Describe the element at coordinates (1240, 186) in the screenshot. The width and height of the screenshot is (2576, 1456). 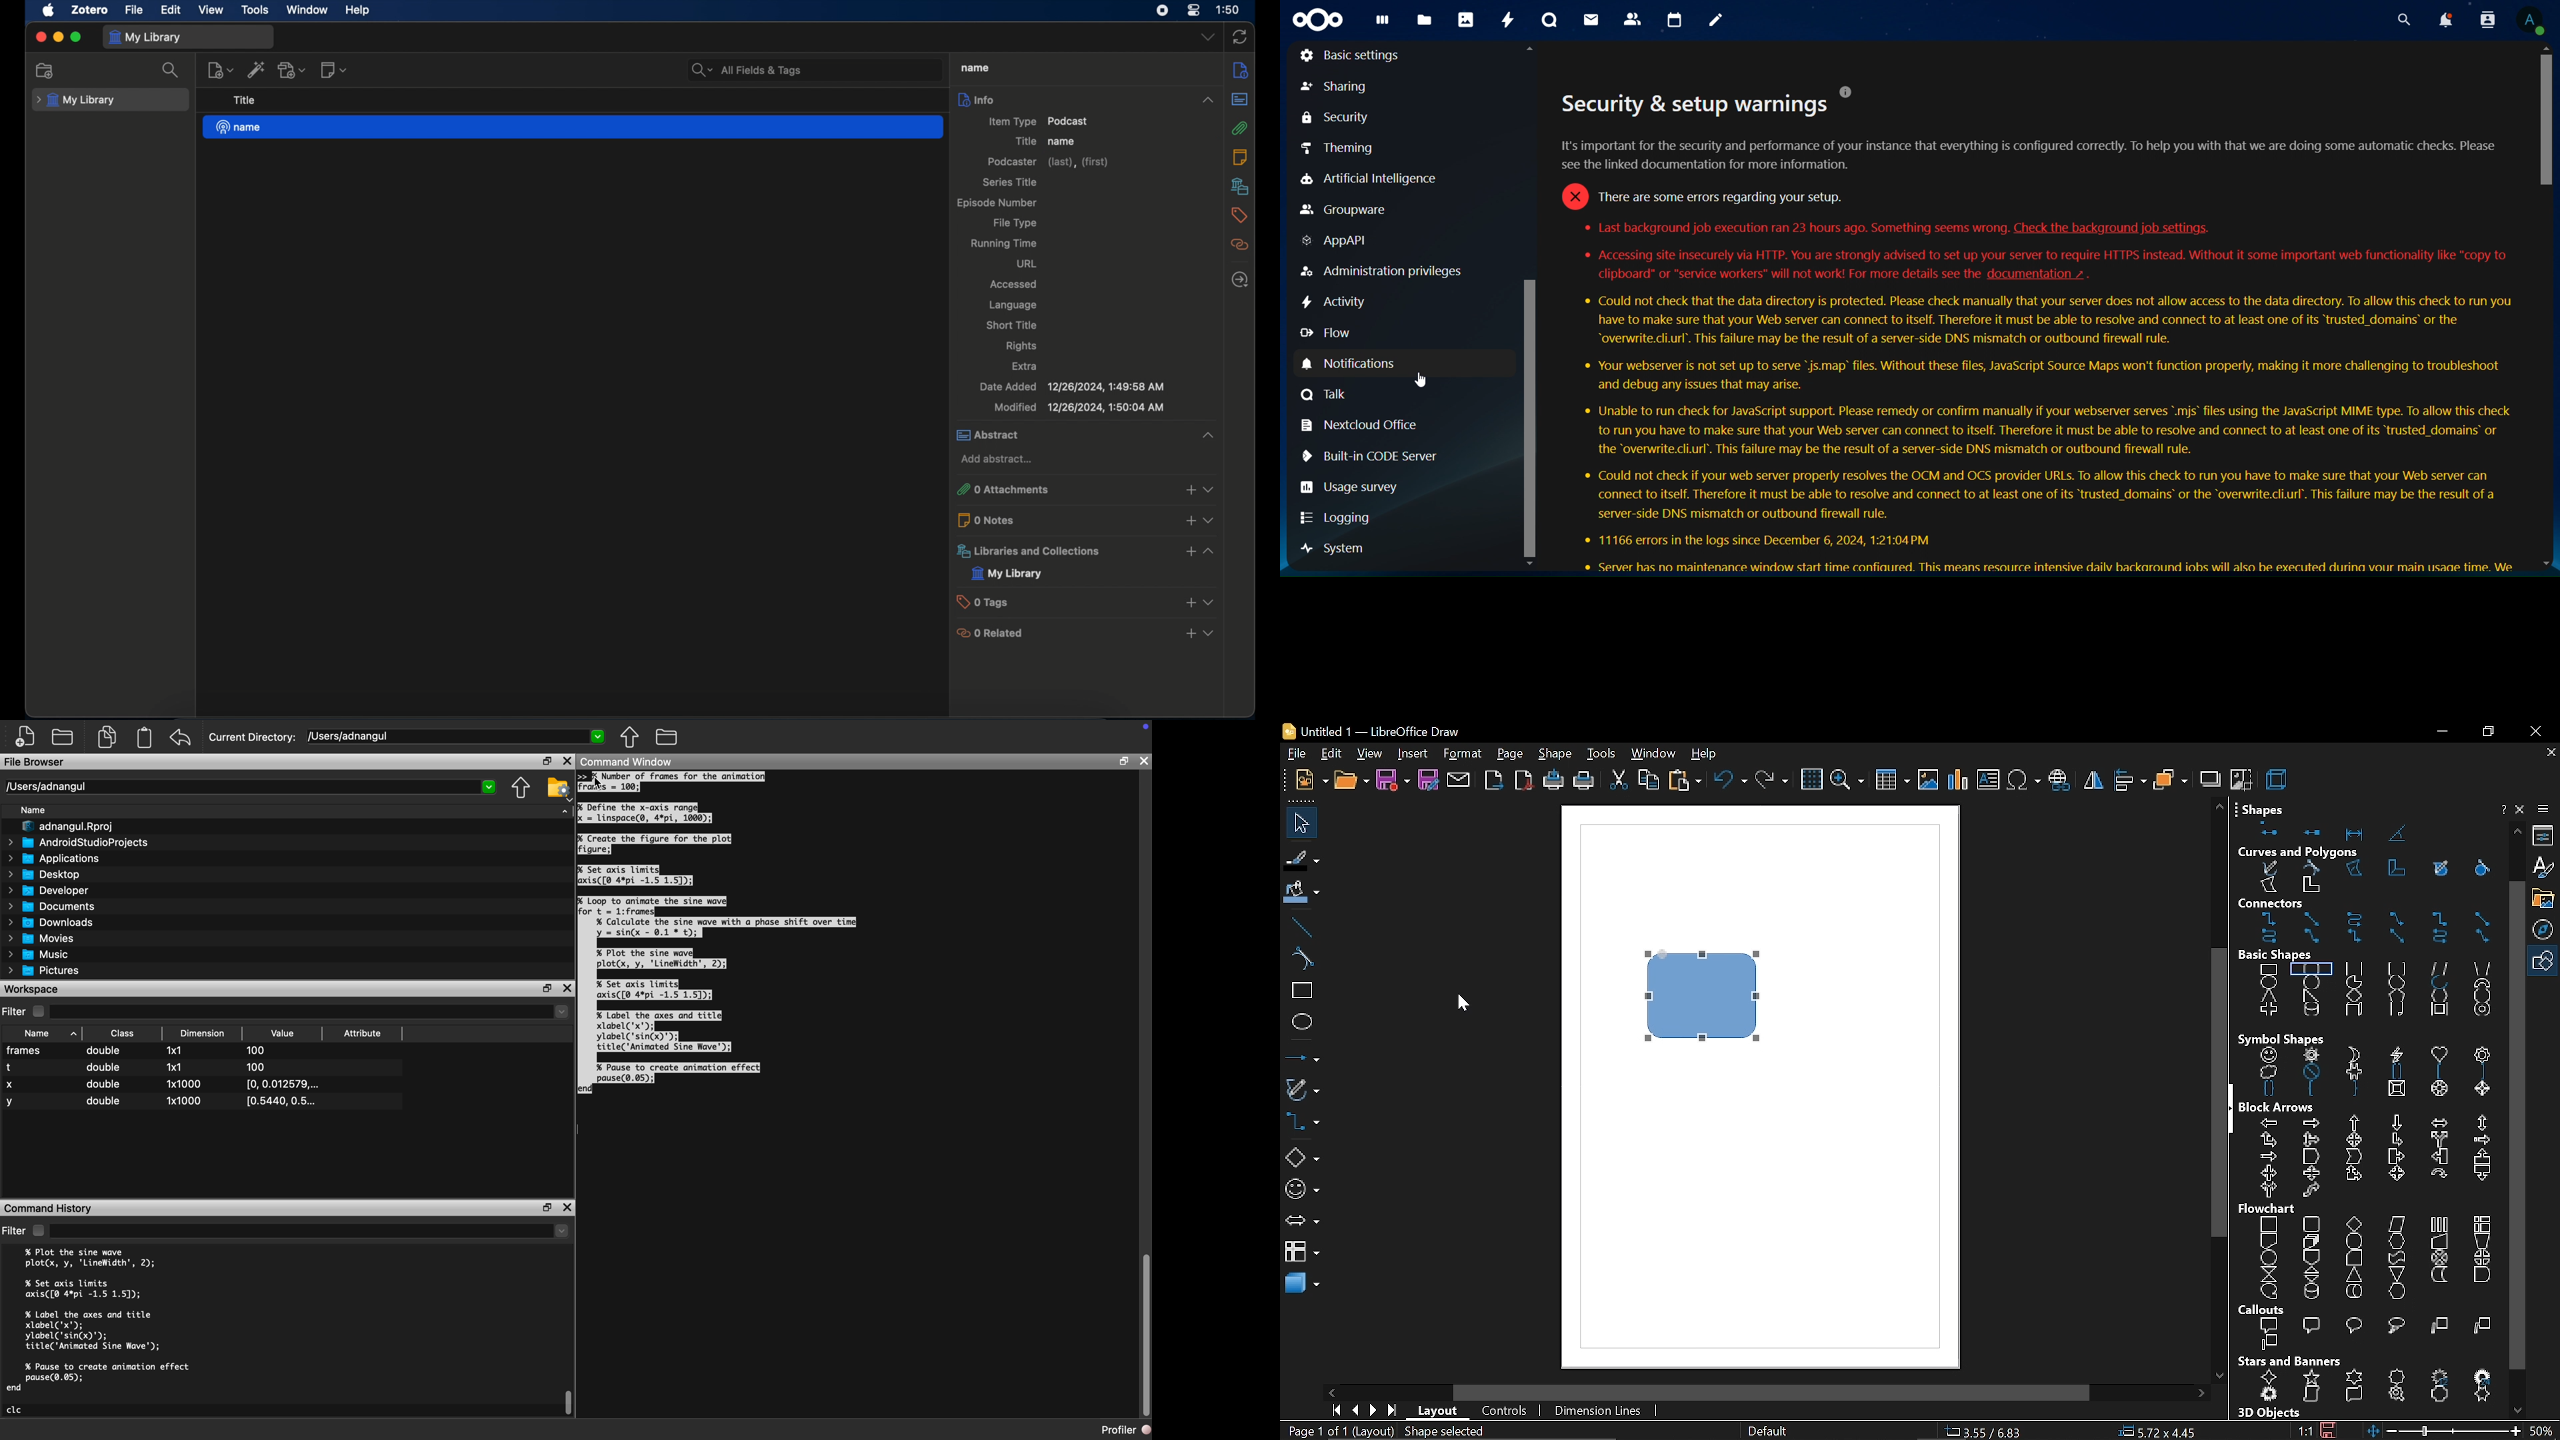
I see `libraries` at that location.